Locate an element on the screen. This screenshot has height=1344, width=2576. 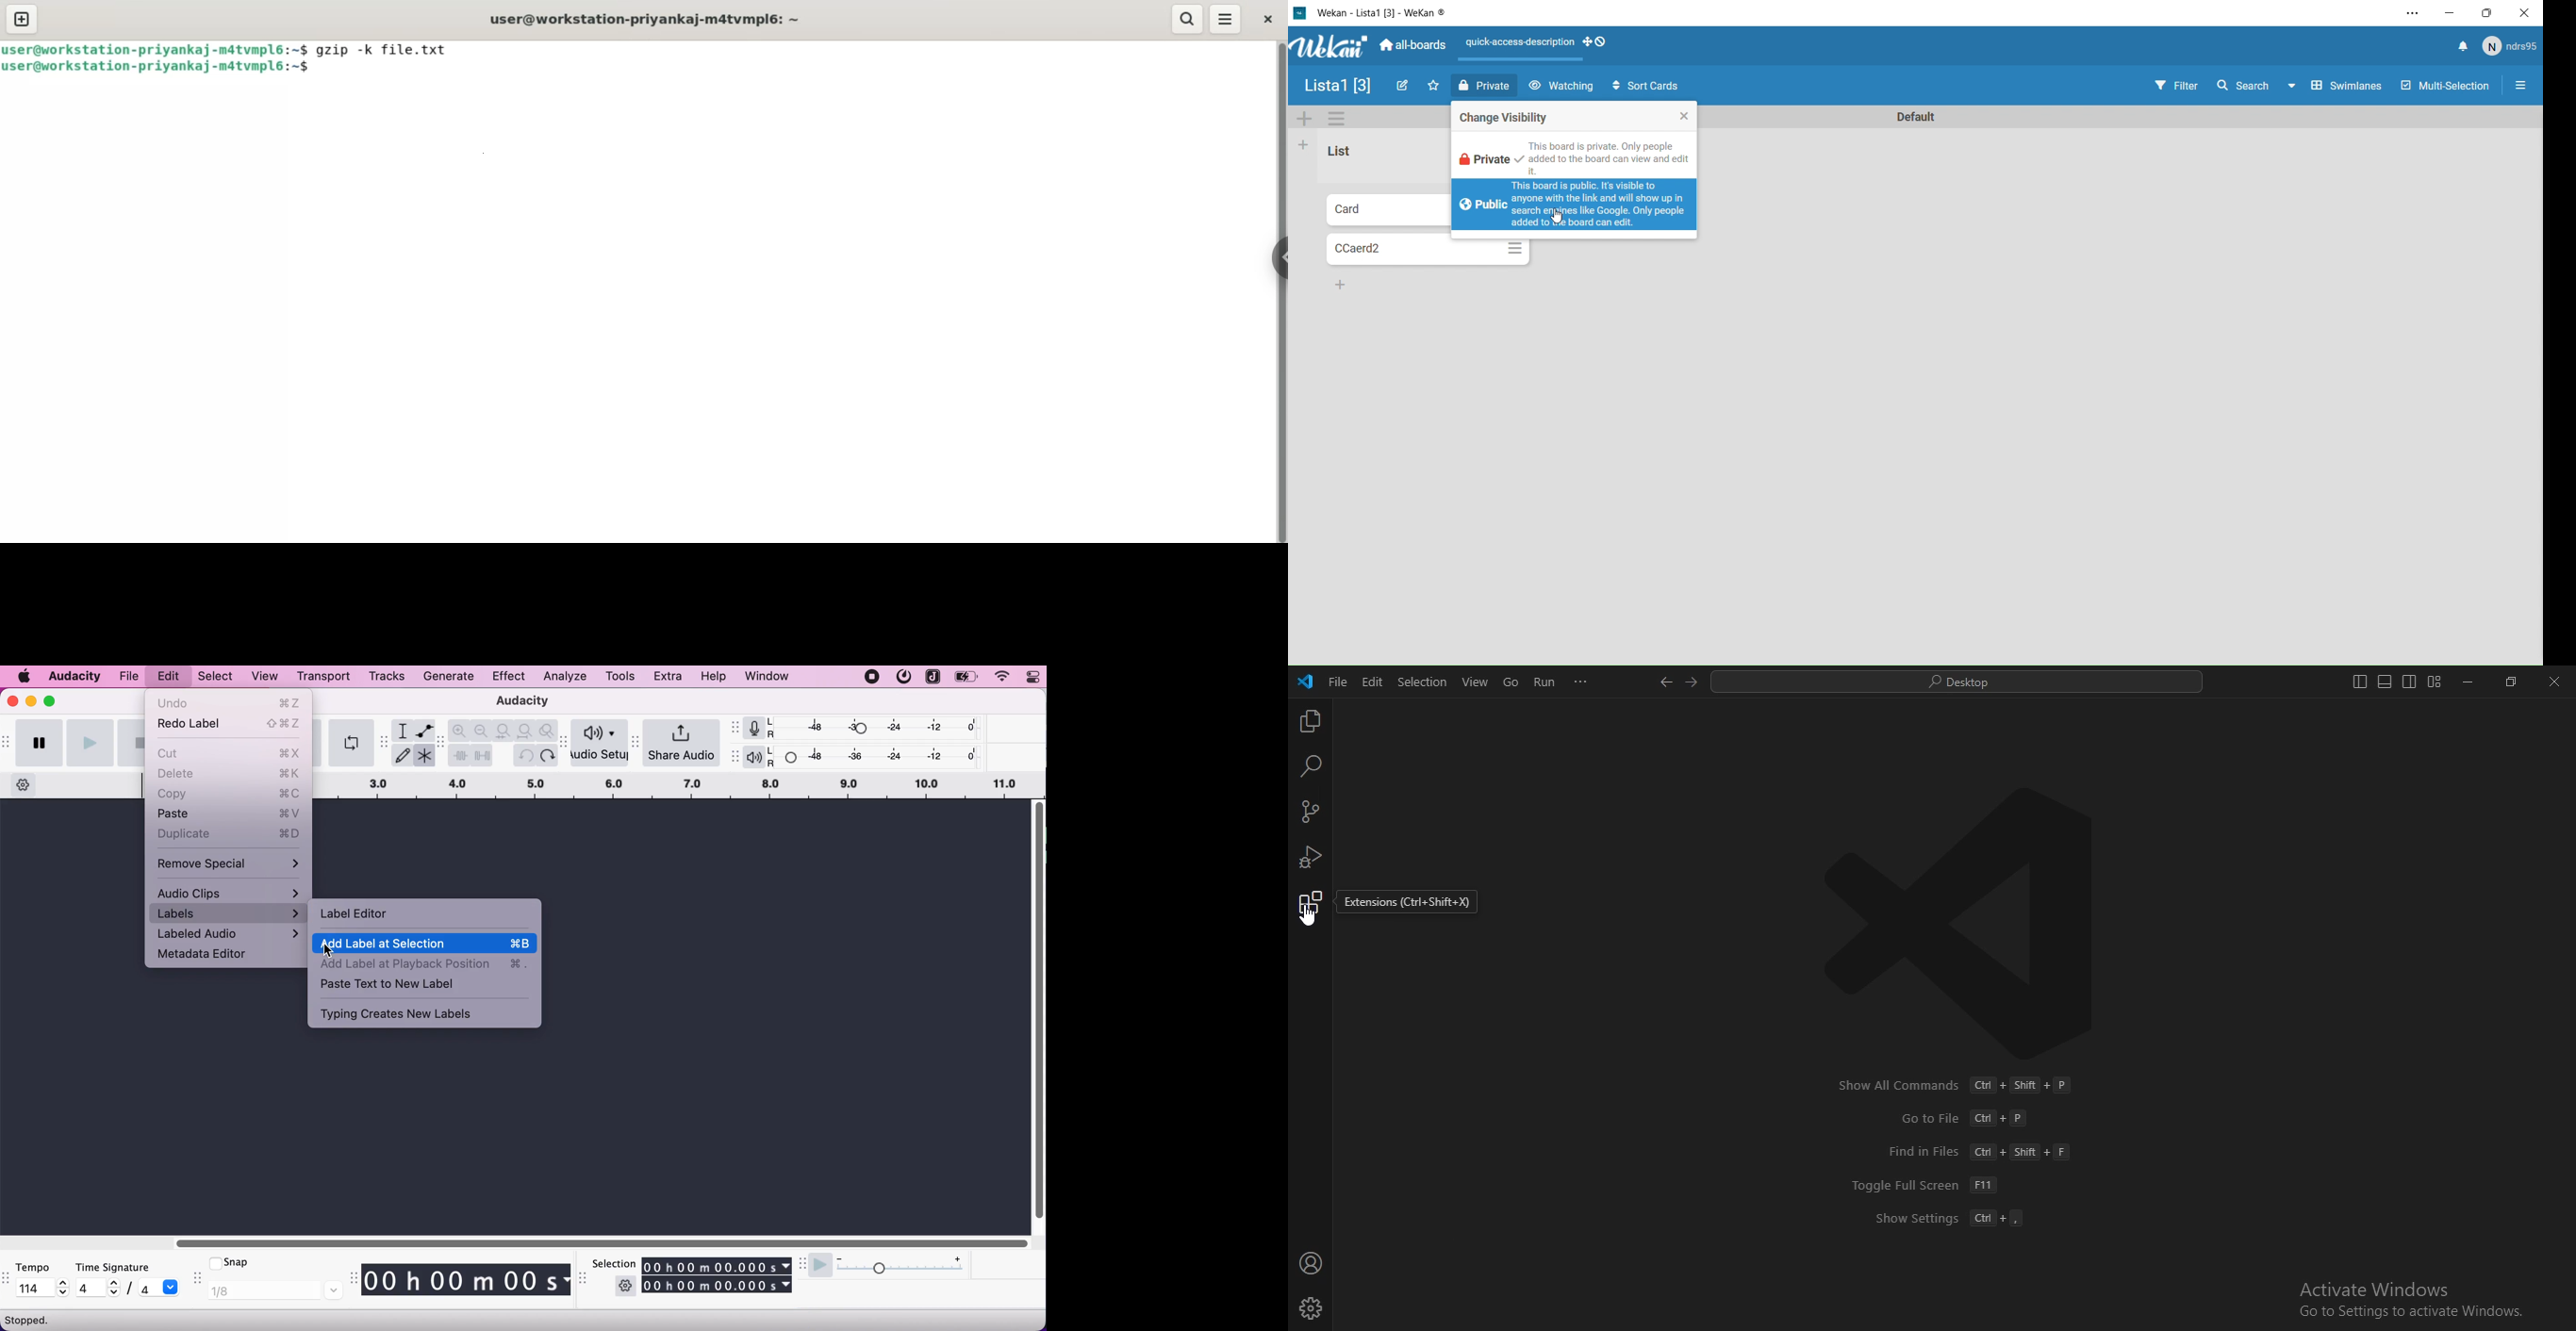
copy is located at coordinates (229, 794).